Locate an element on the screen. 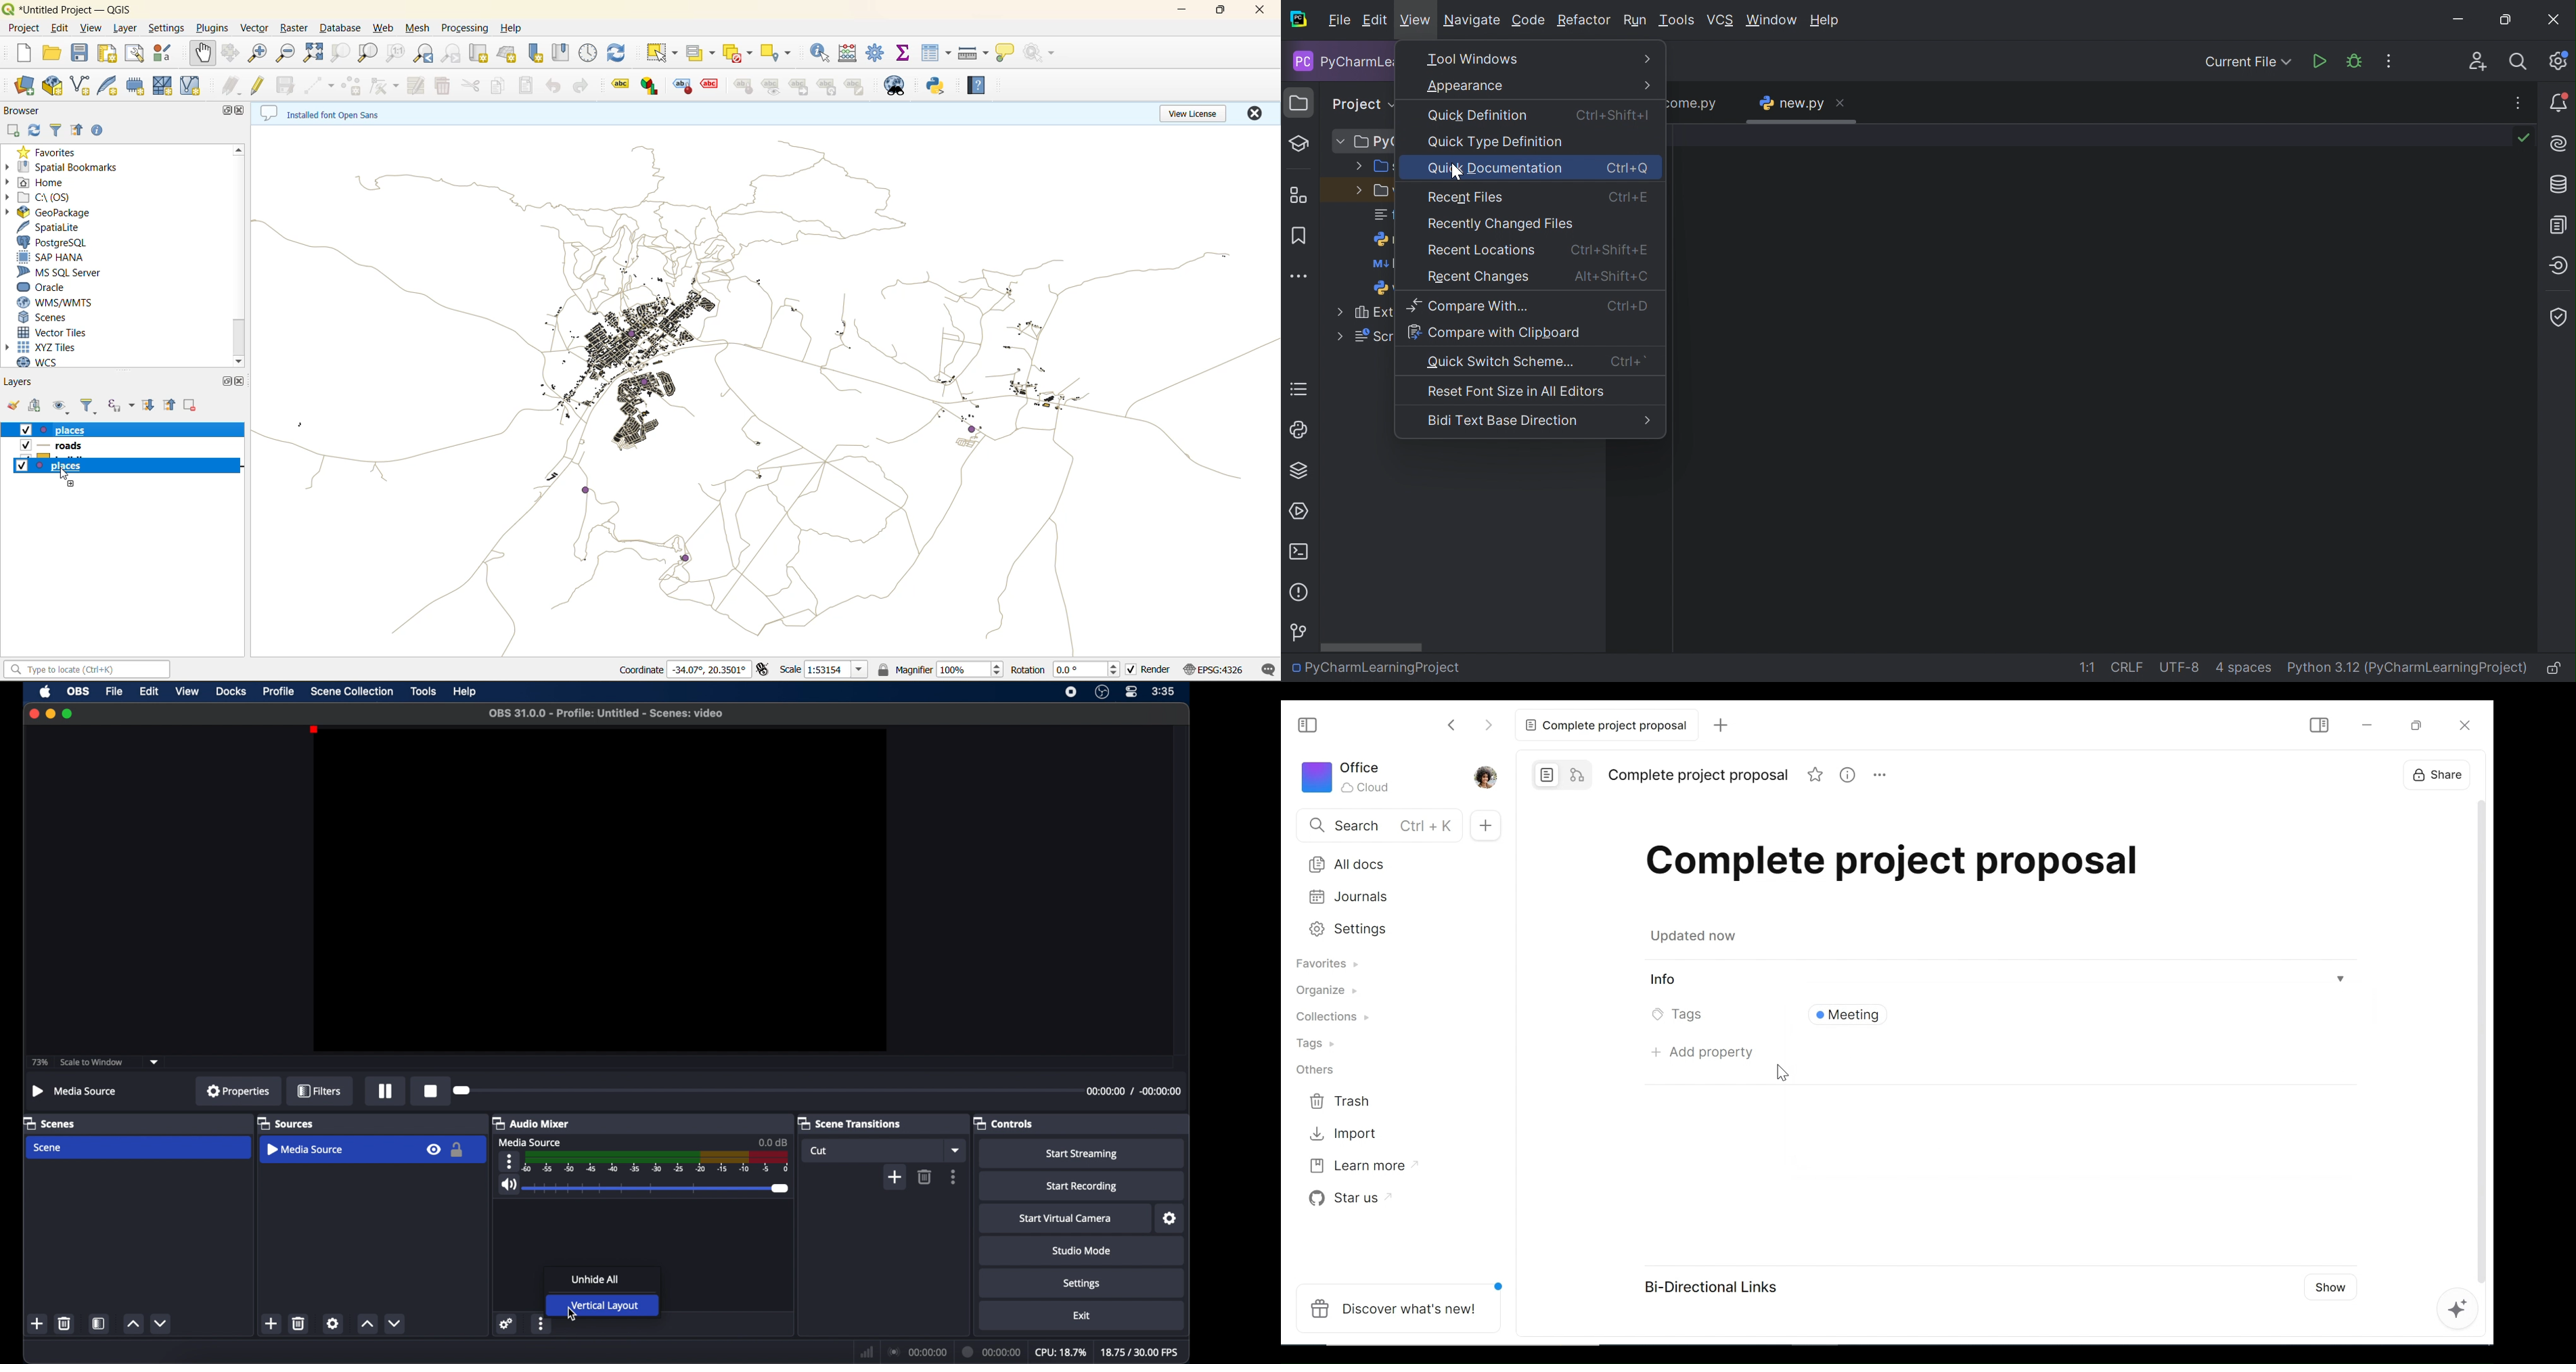 This screenshot has height=1372, width=2576. screen recording is located at coordinates (1071, 692).